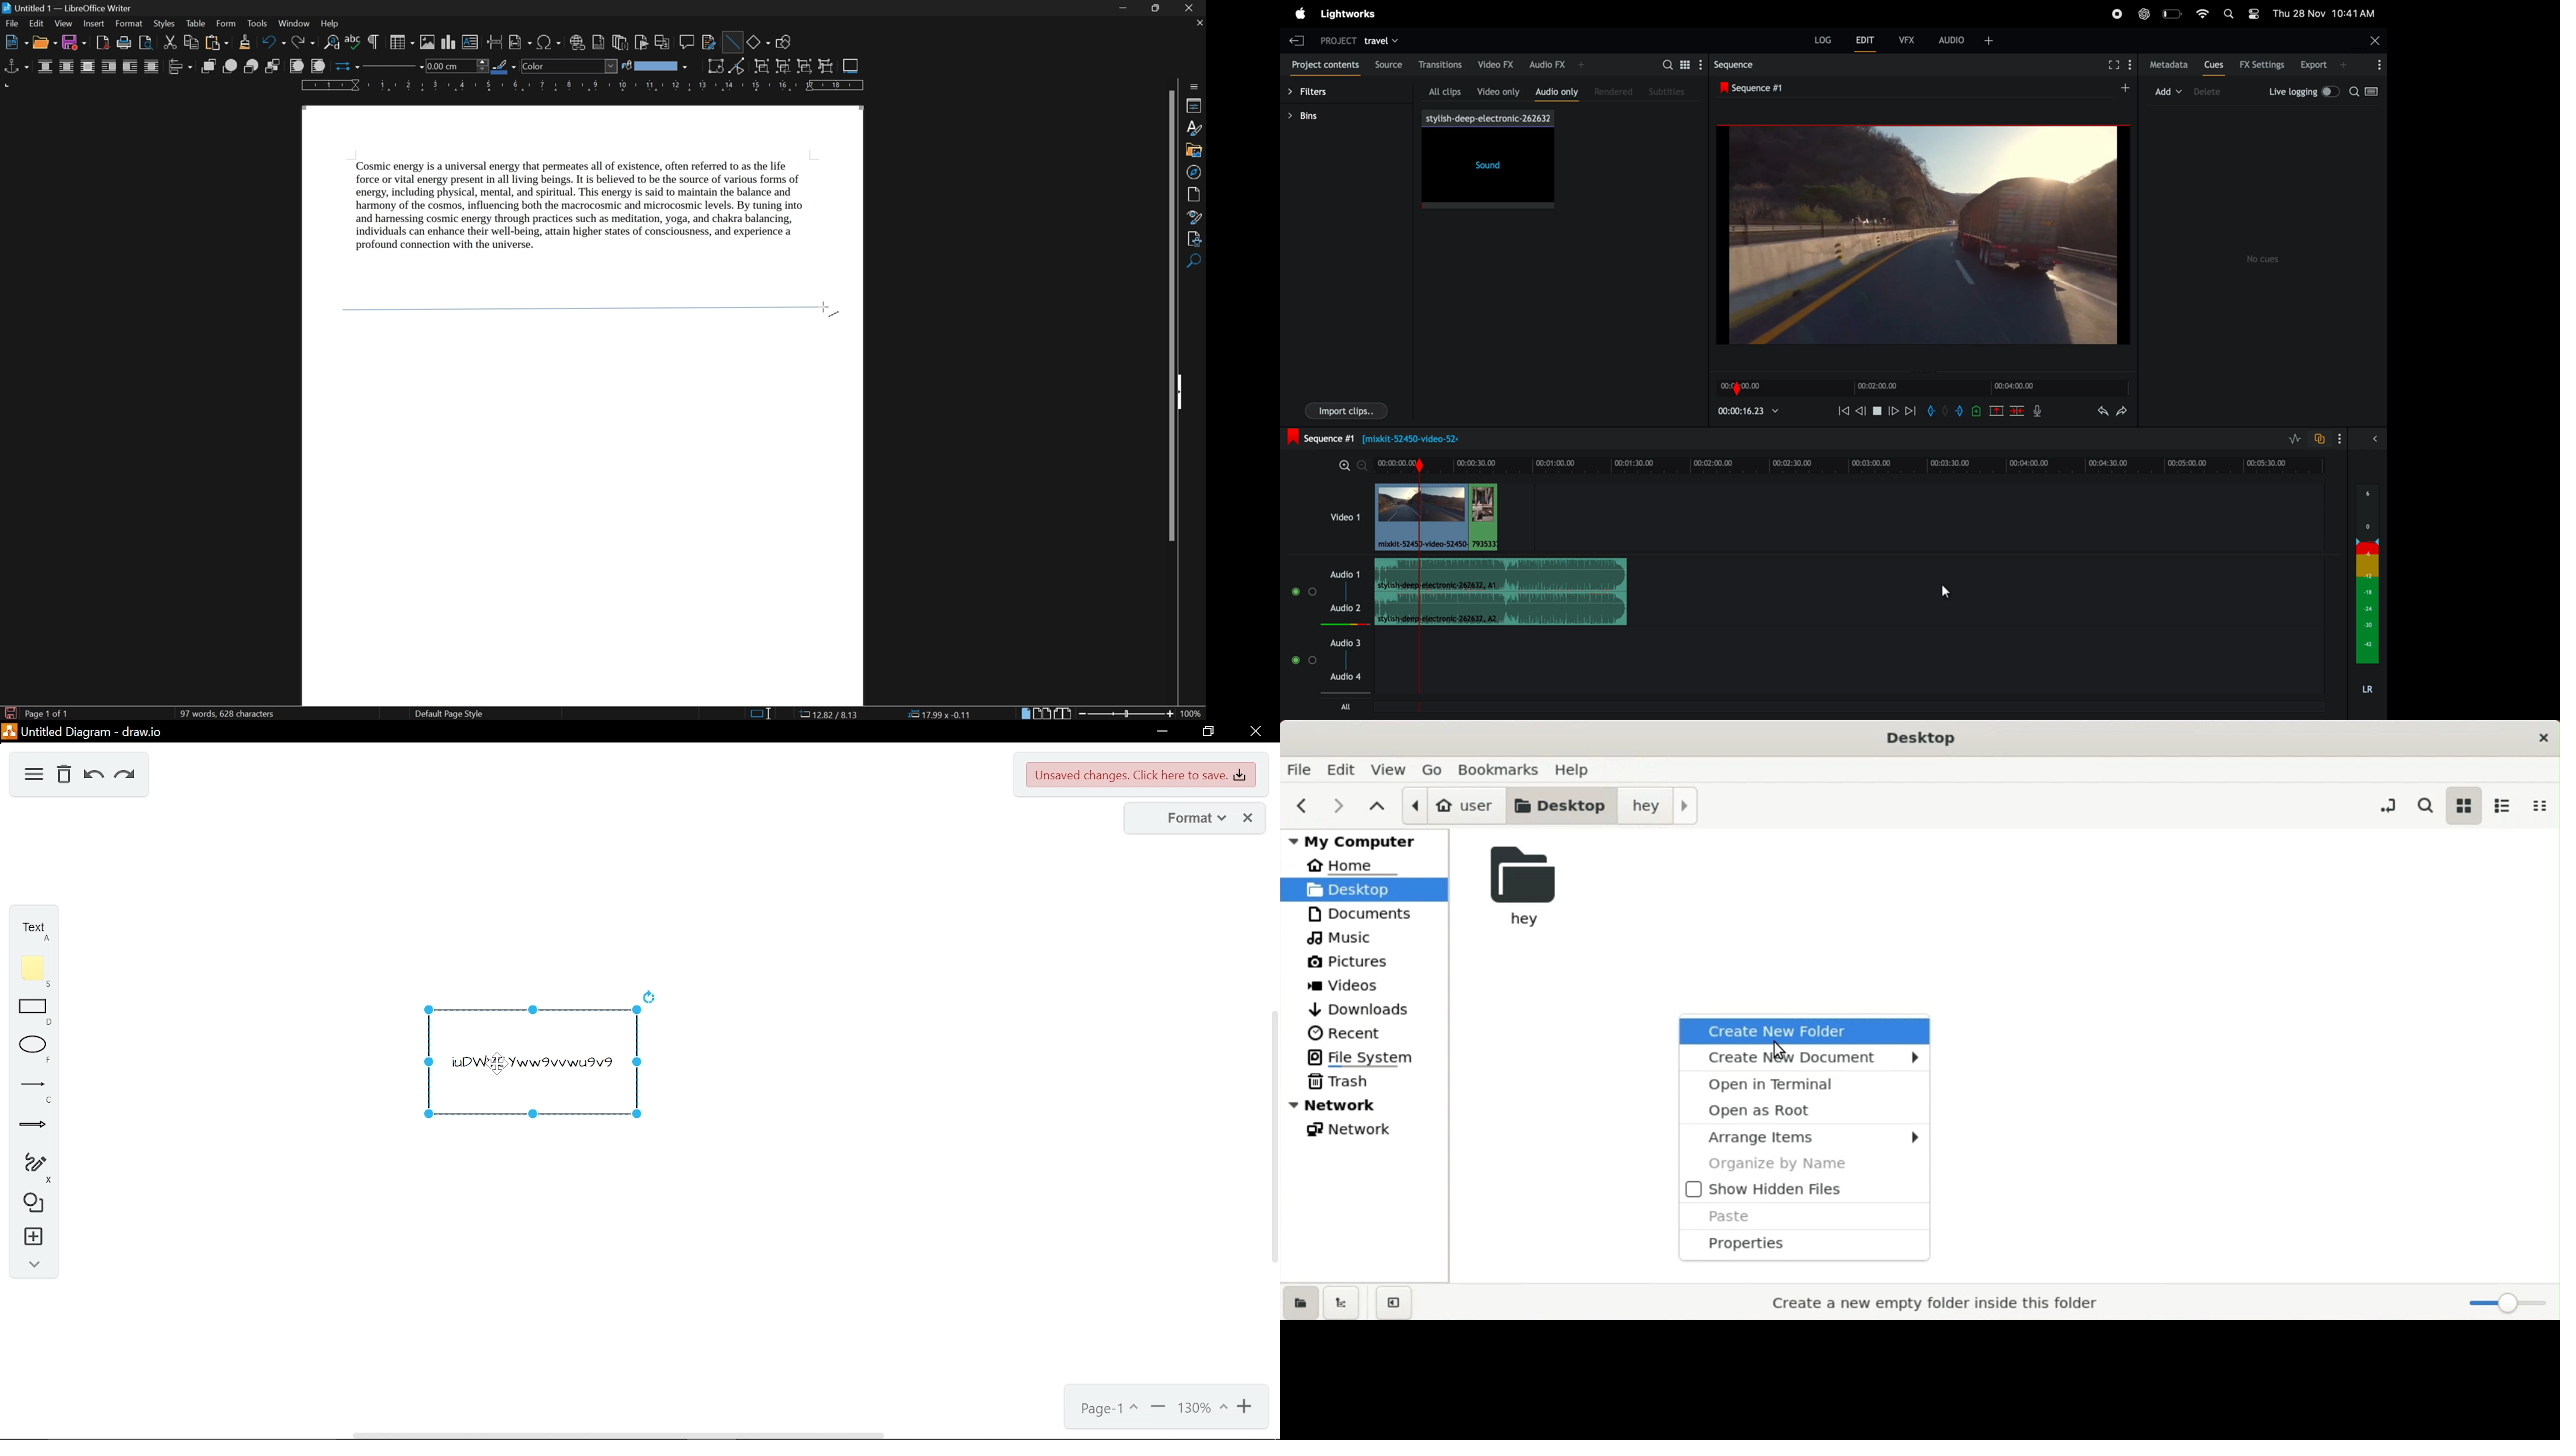 Image resolution: width=2576 pixels, height=1456 pixels. Describe the element at coordinates (1344, 769) in the screenshot. I see `edit` at that location.